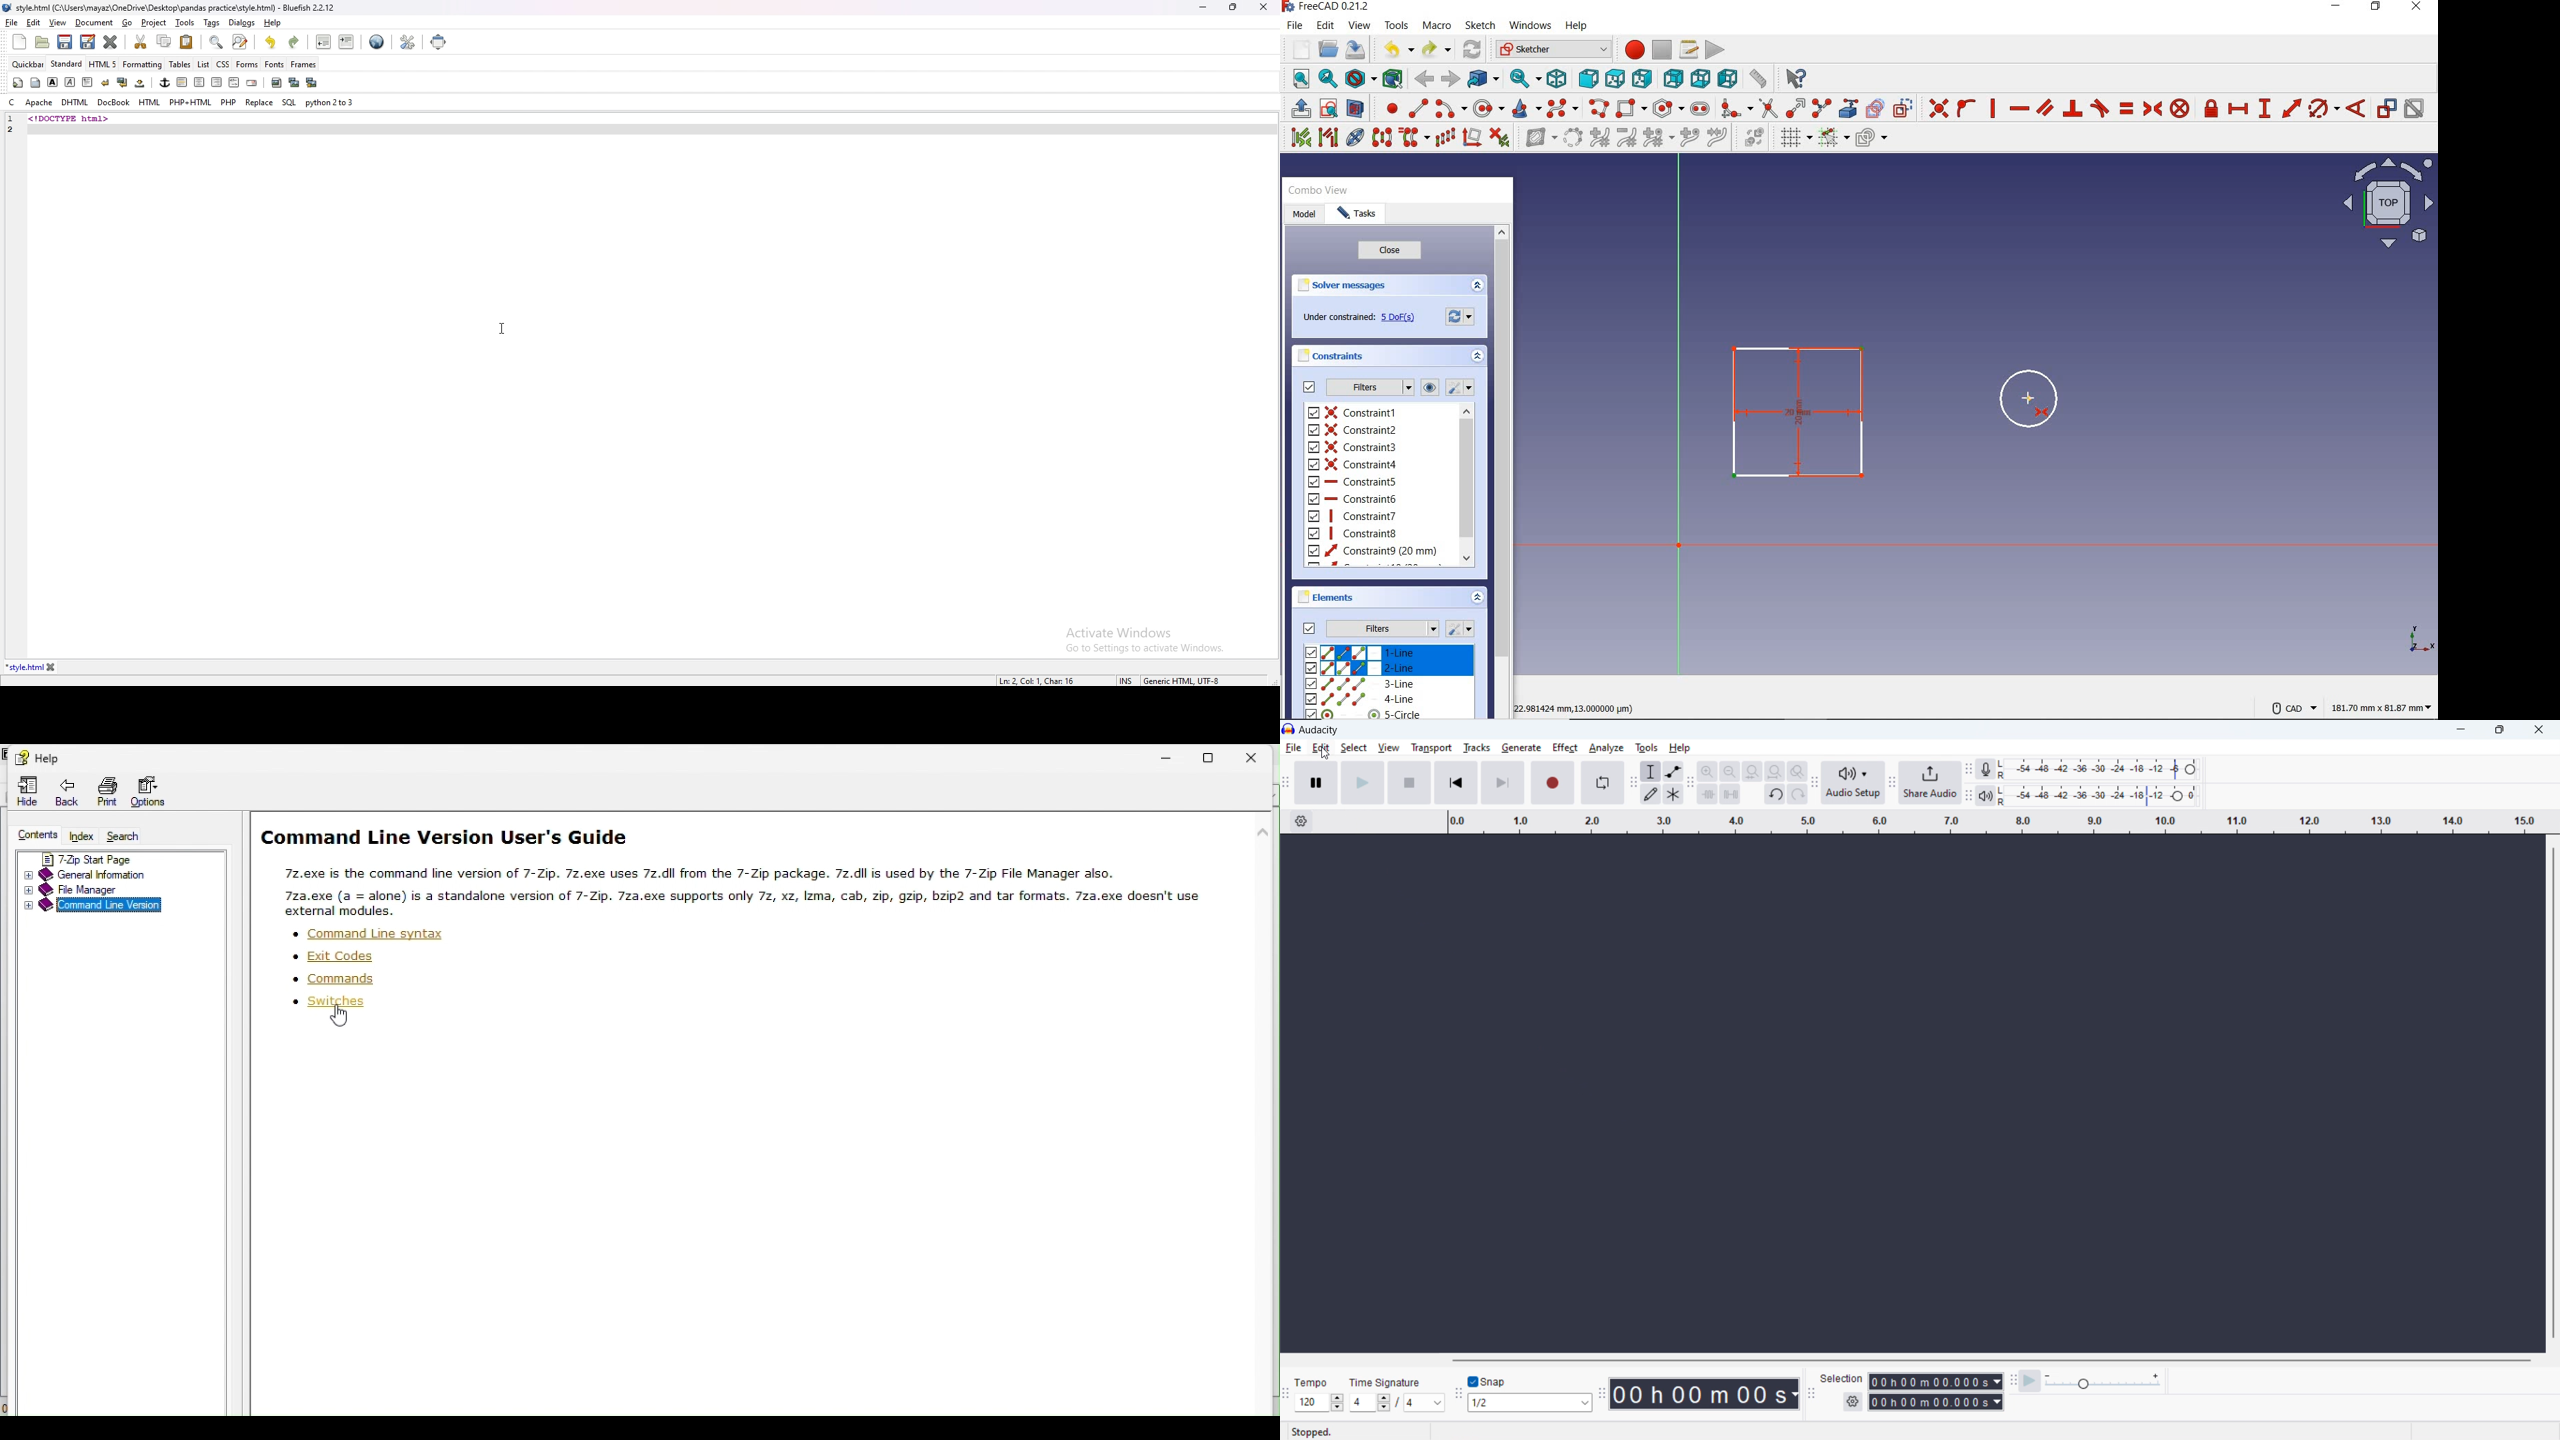 The height and width of the screenshot is (1456, 2576). I want to click on line number, so click(15, 129).